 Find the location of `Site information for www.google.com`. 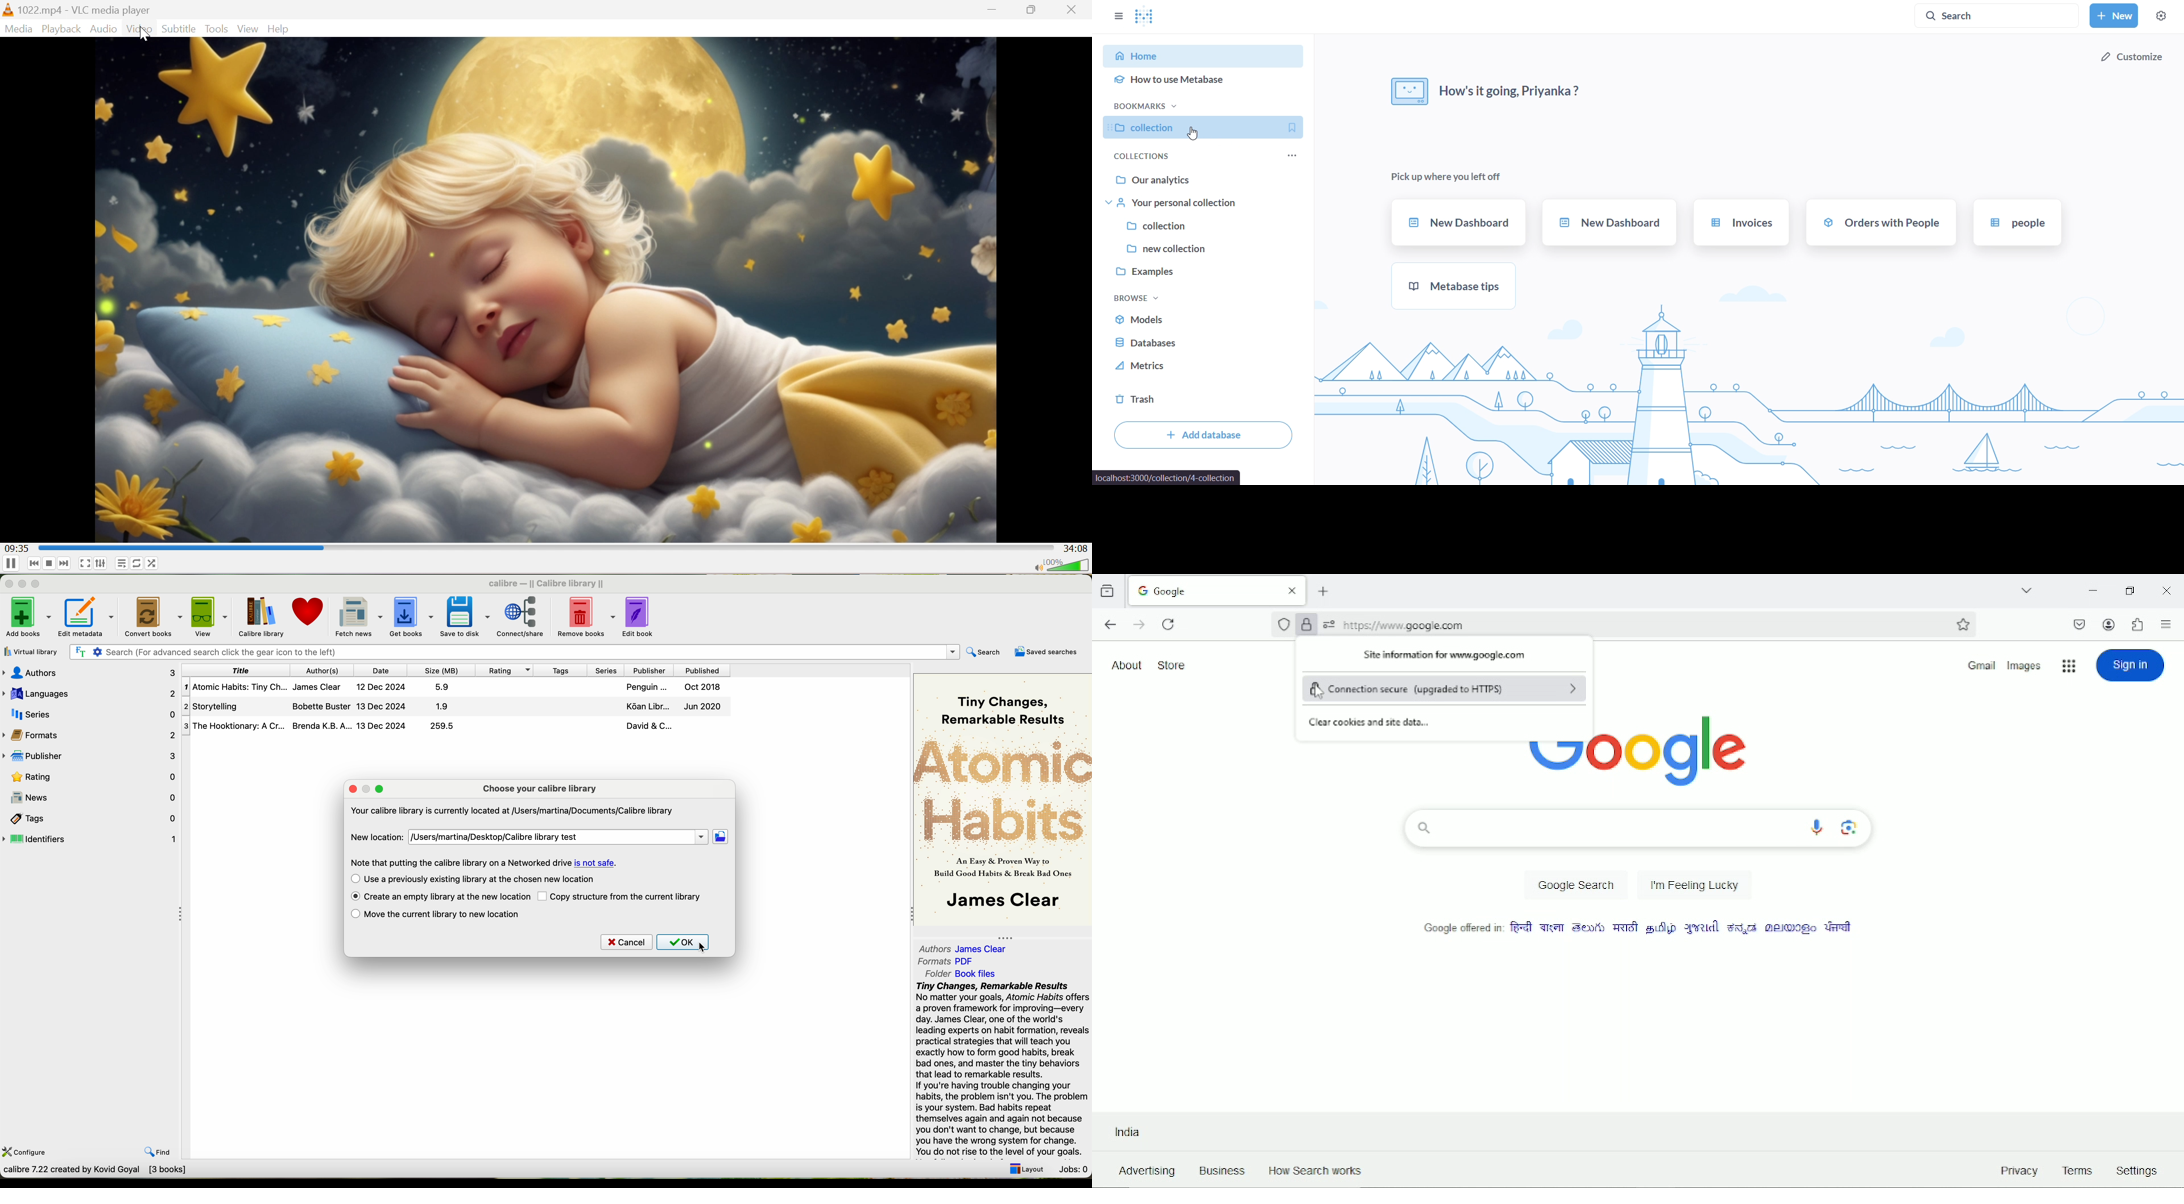

Site information for www.google.com is located at coordinates (1449, 656).